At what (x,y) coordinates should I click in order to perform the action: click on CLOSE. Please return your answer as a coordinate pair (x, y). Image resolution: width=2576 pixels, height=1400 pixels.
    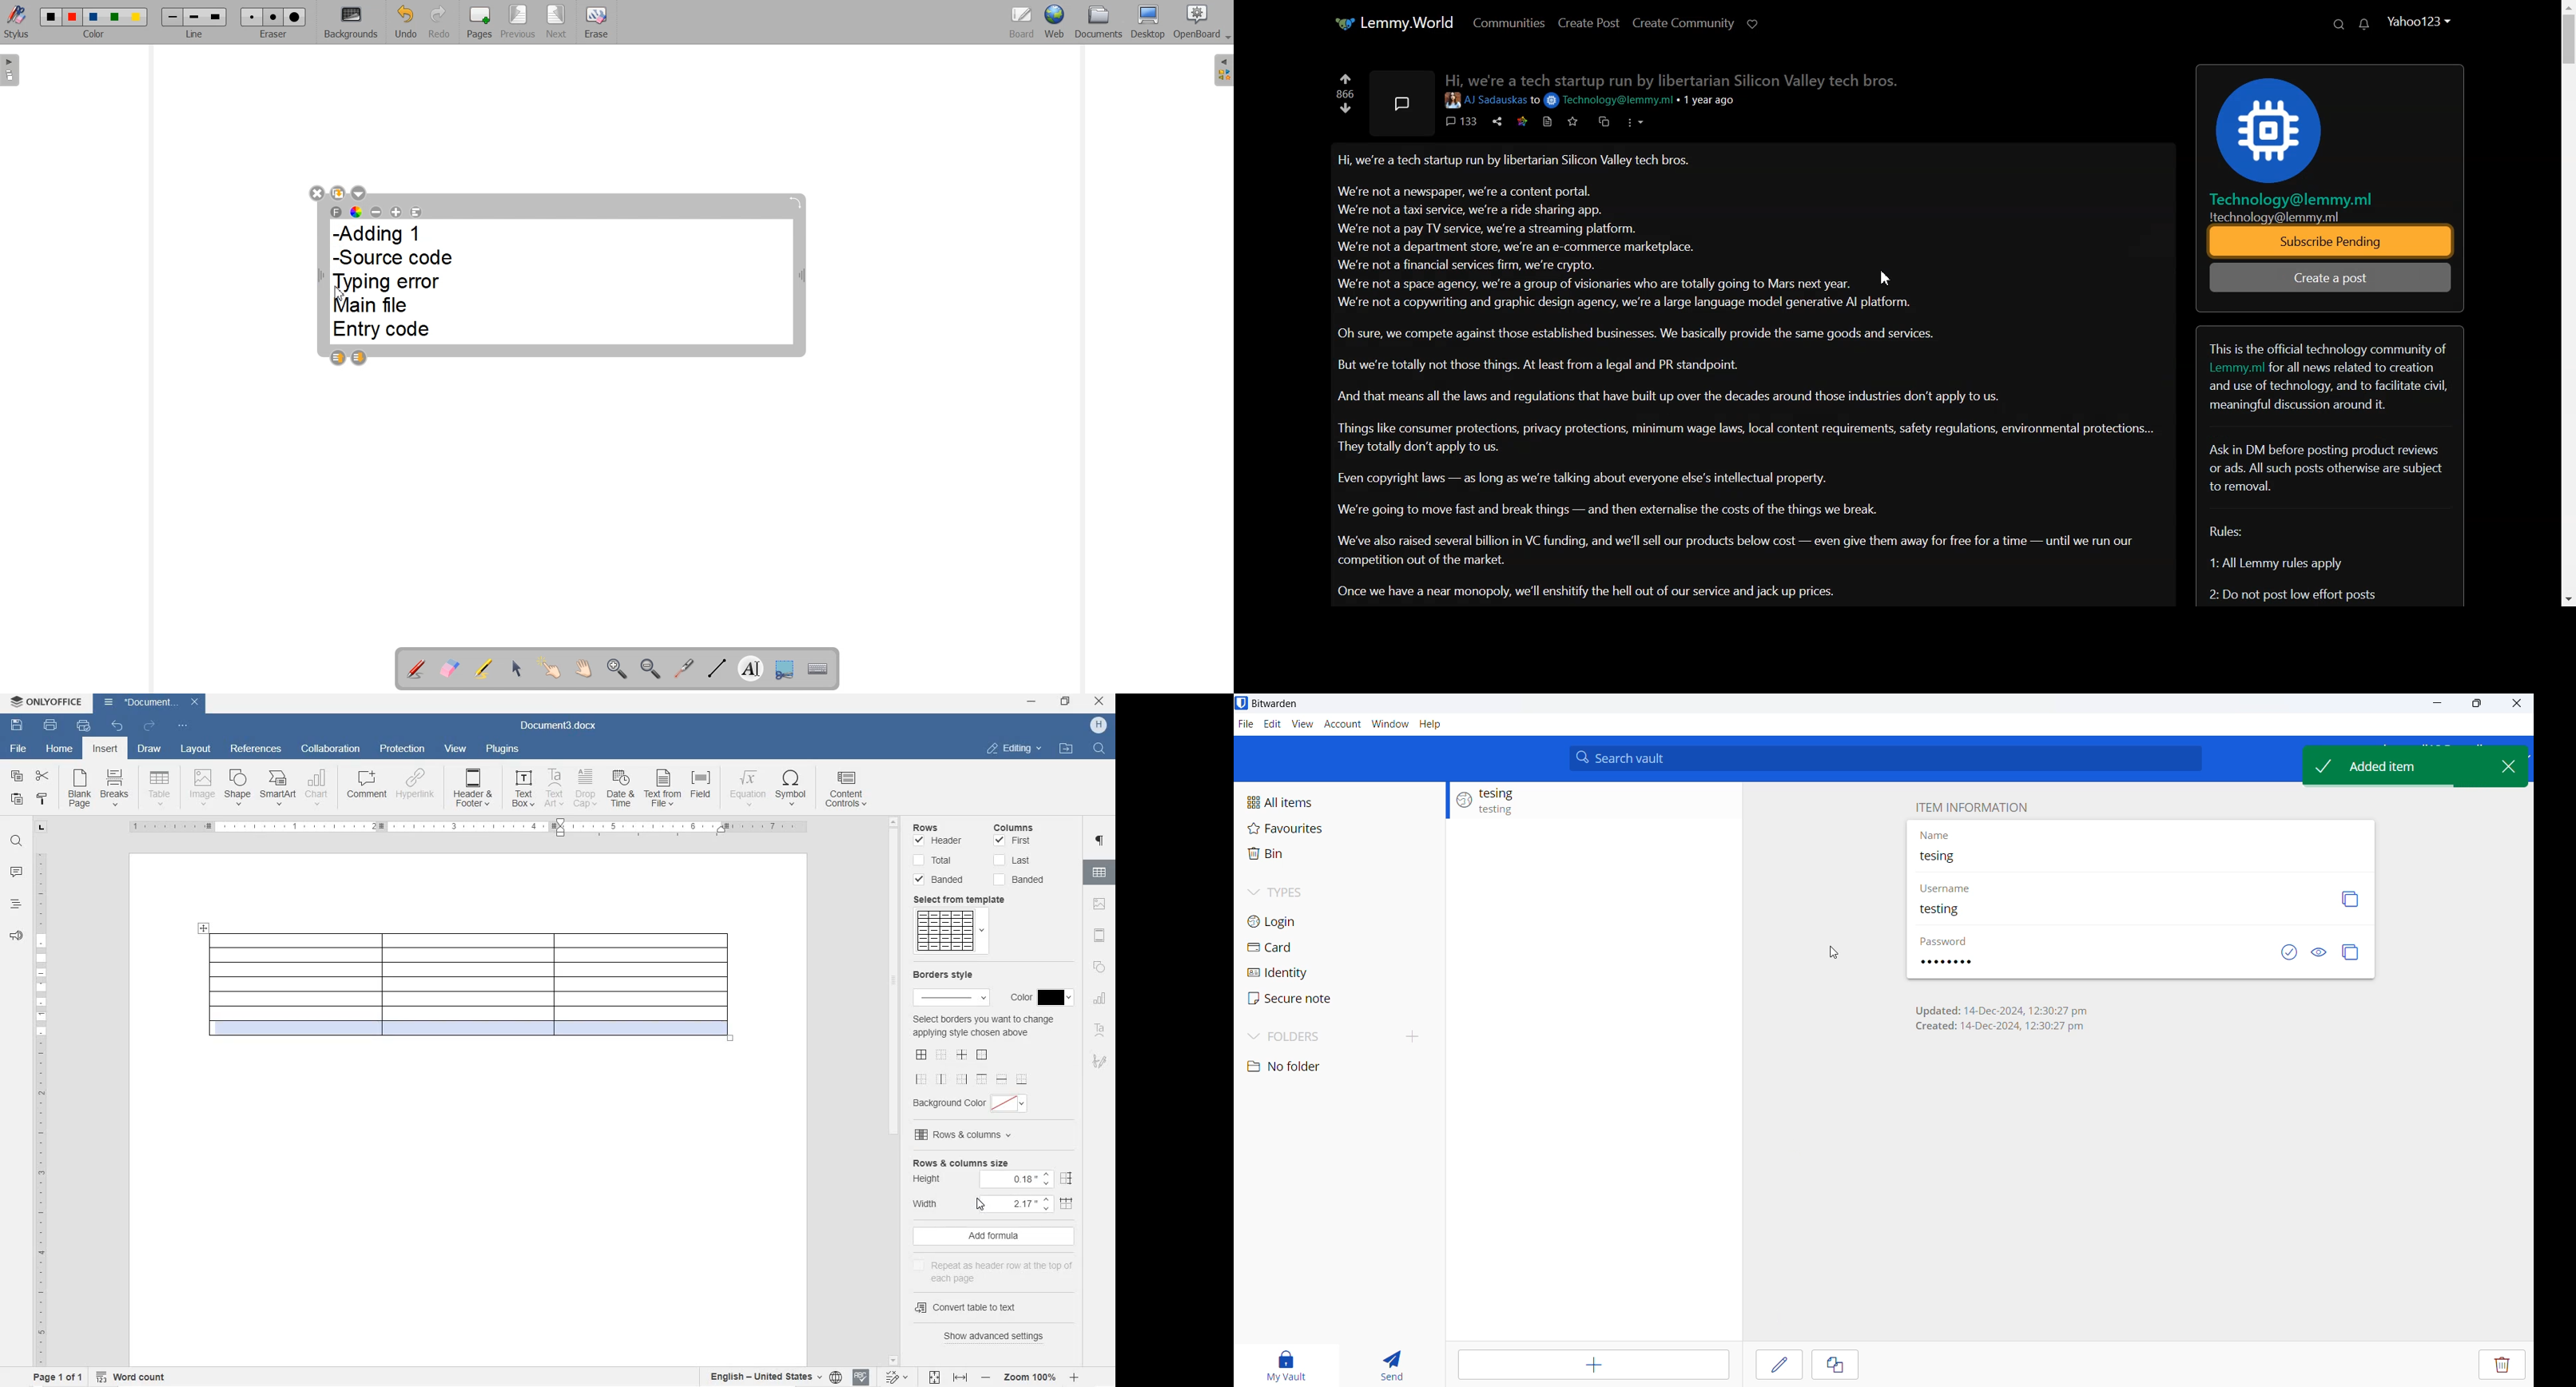
    Looking at the image, I should click on (1100, 701).